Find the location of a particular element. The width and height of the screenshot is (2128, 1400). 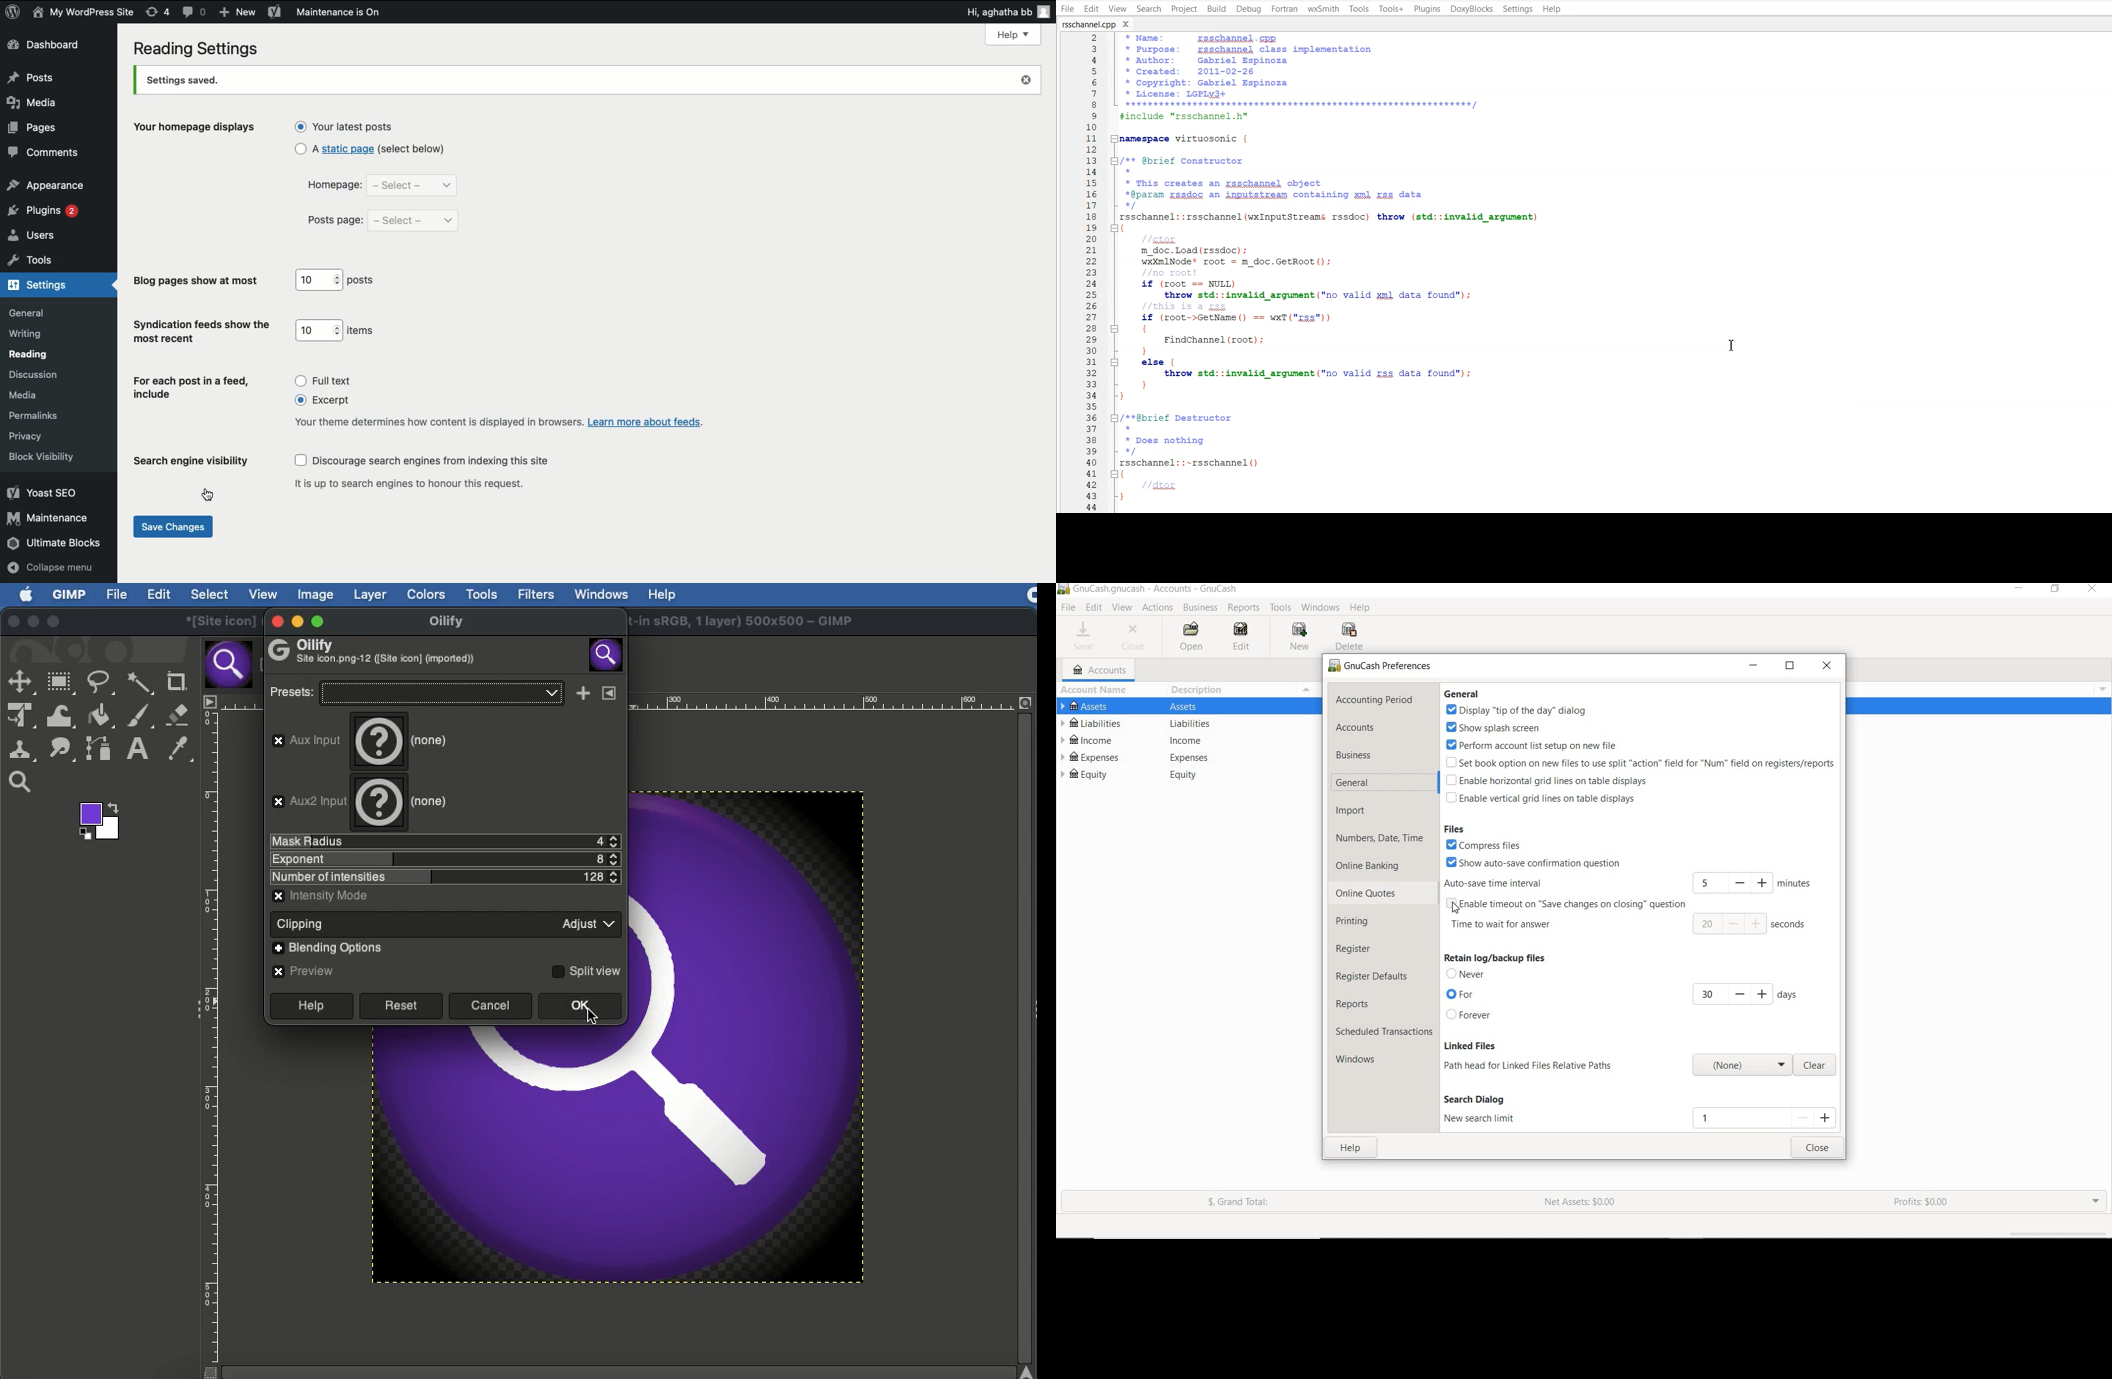

Menu is located at coordinates (1307, 690).